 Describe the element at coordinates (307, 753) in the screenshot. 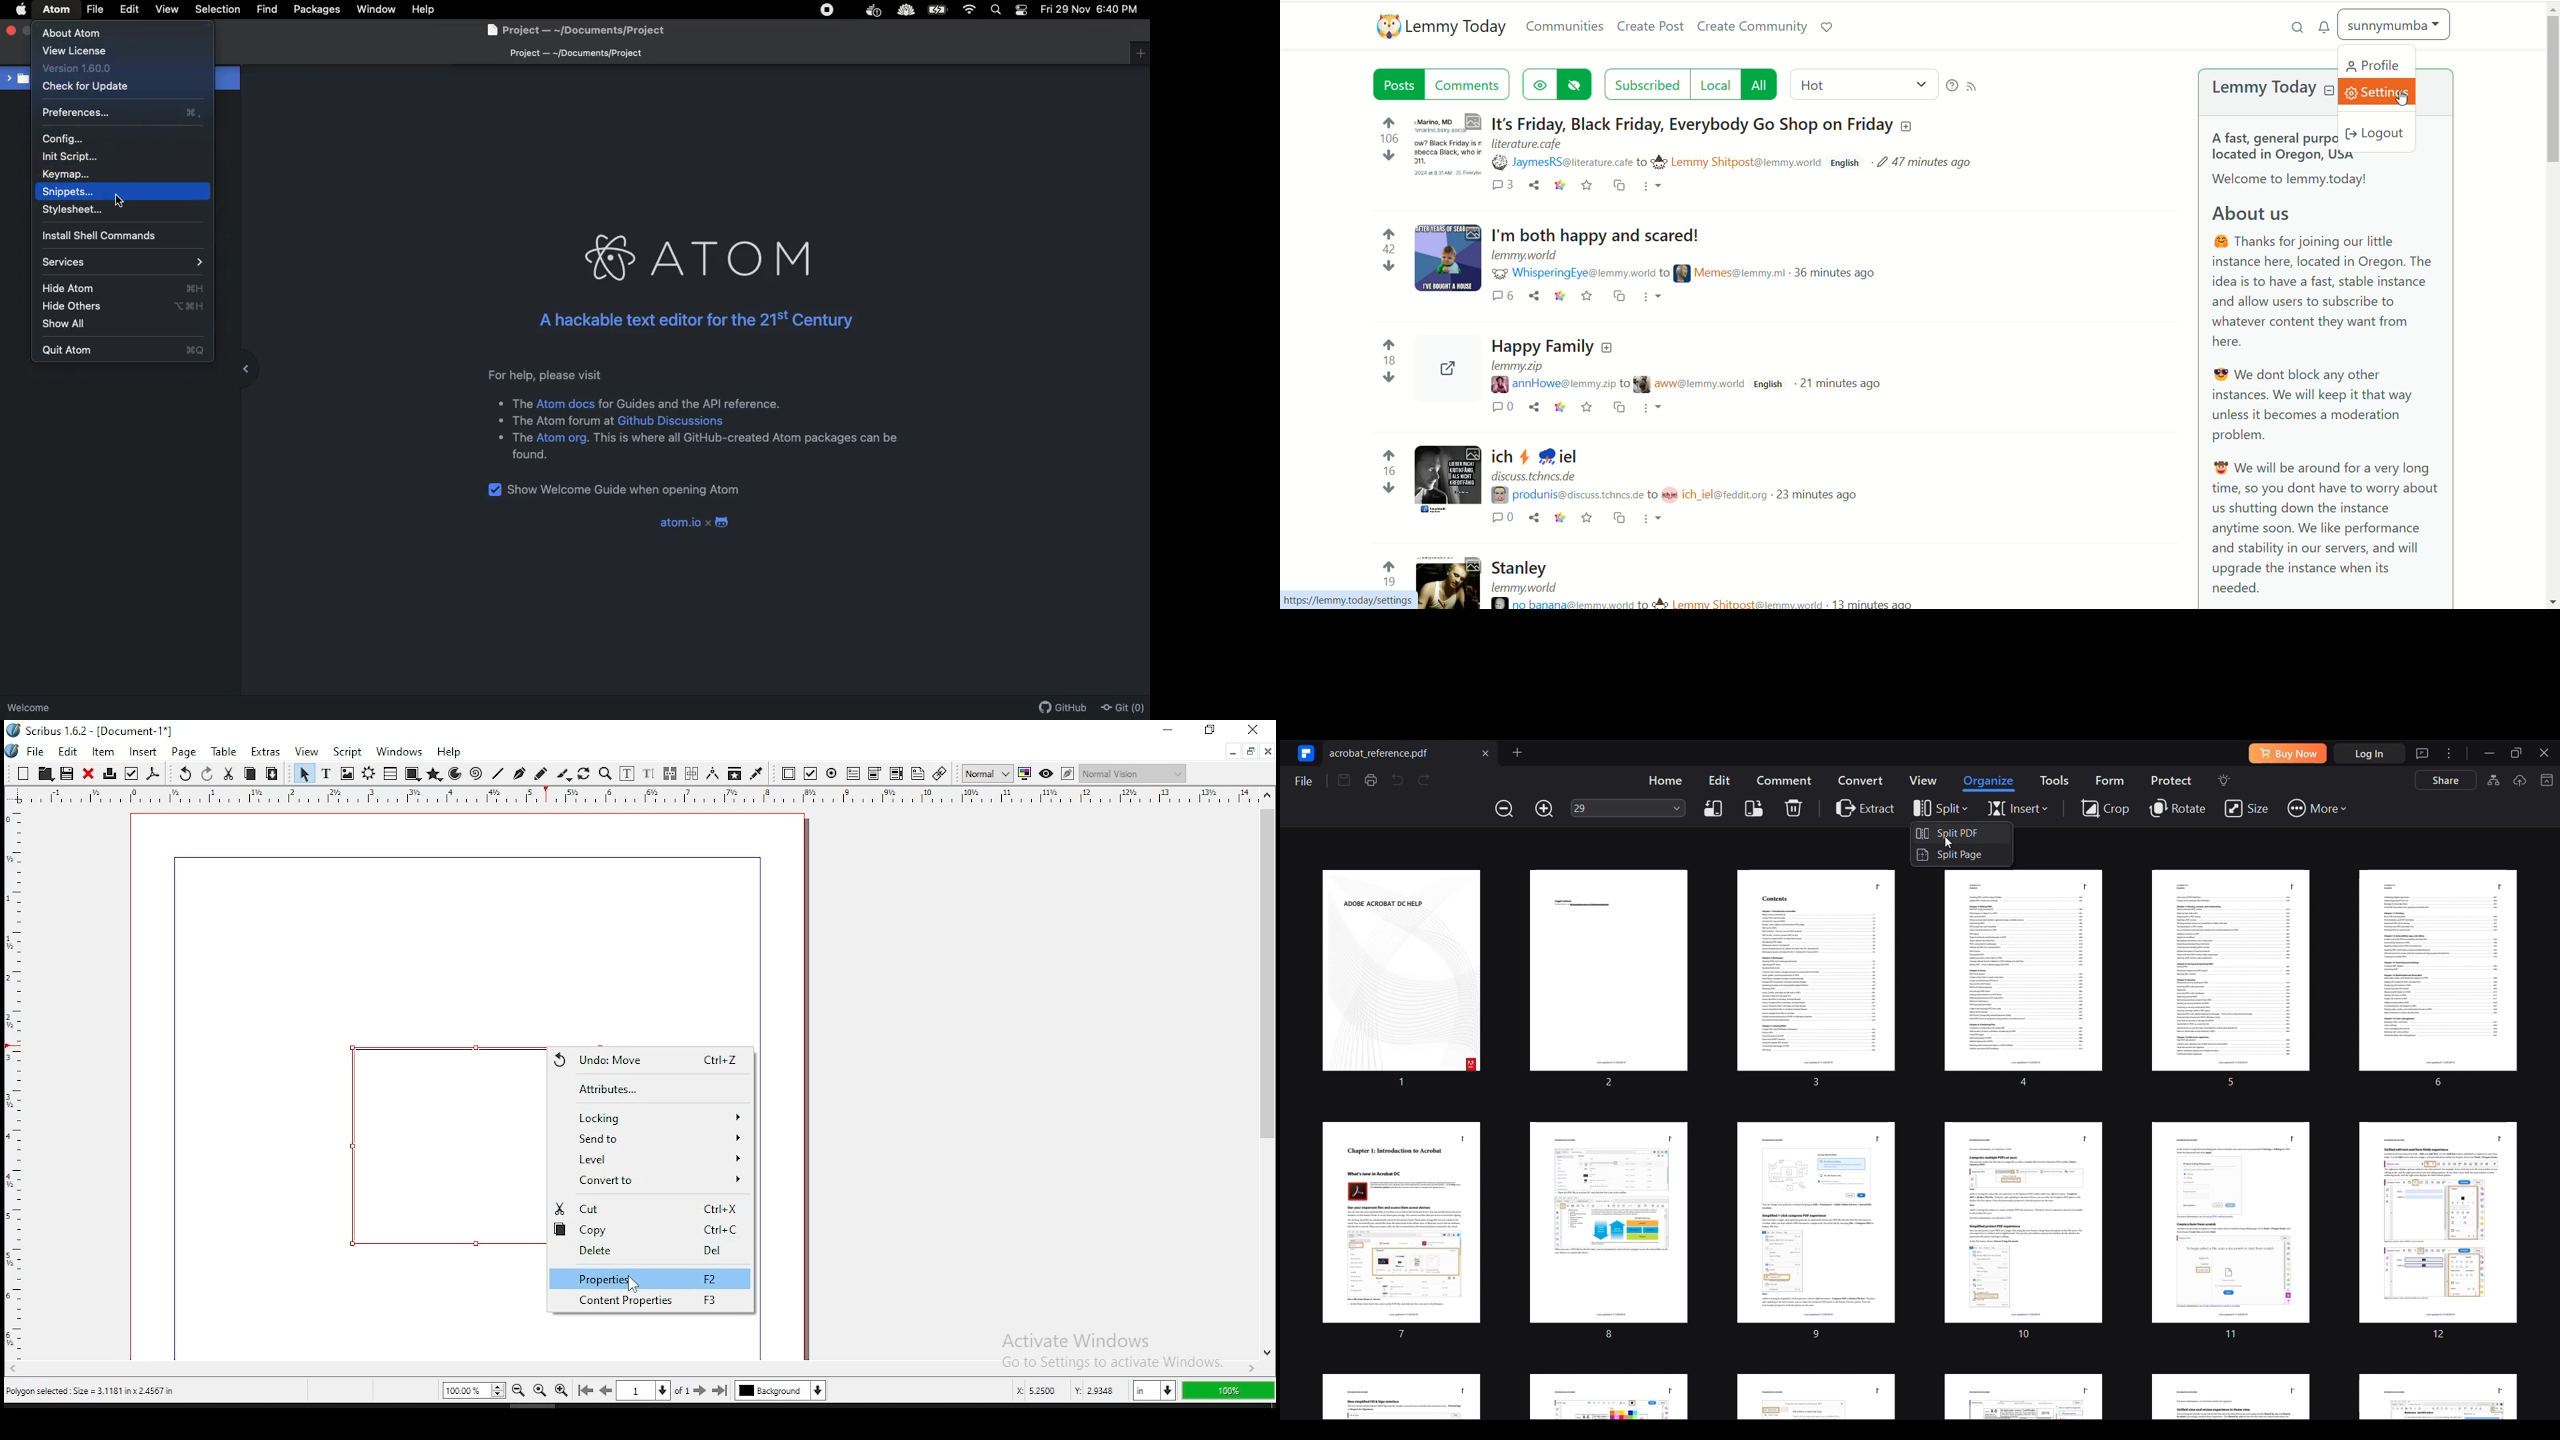

I see `view` at that location.